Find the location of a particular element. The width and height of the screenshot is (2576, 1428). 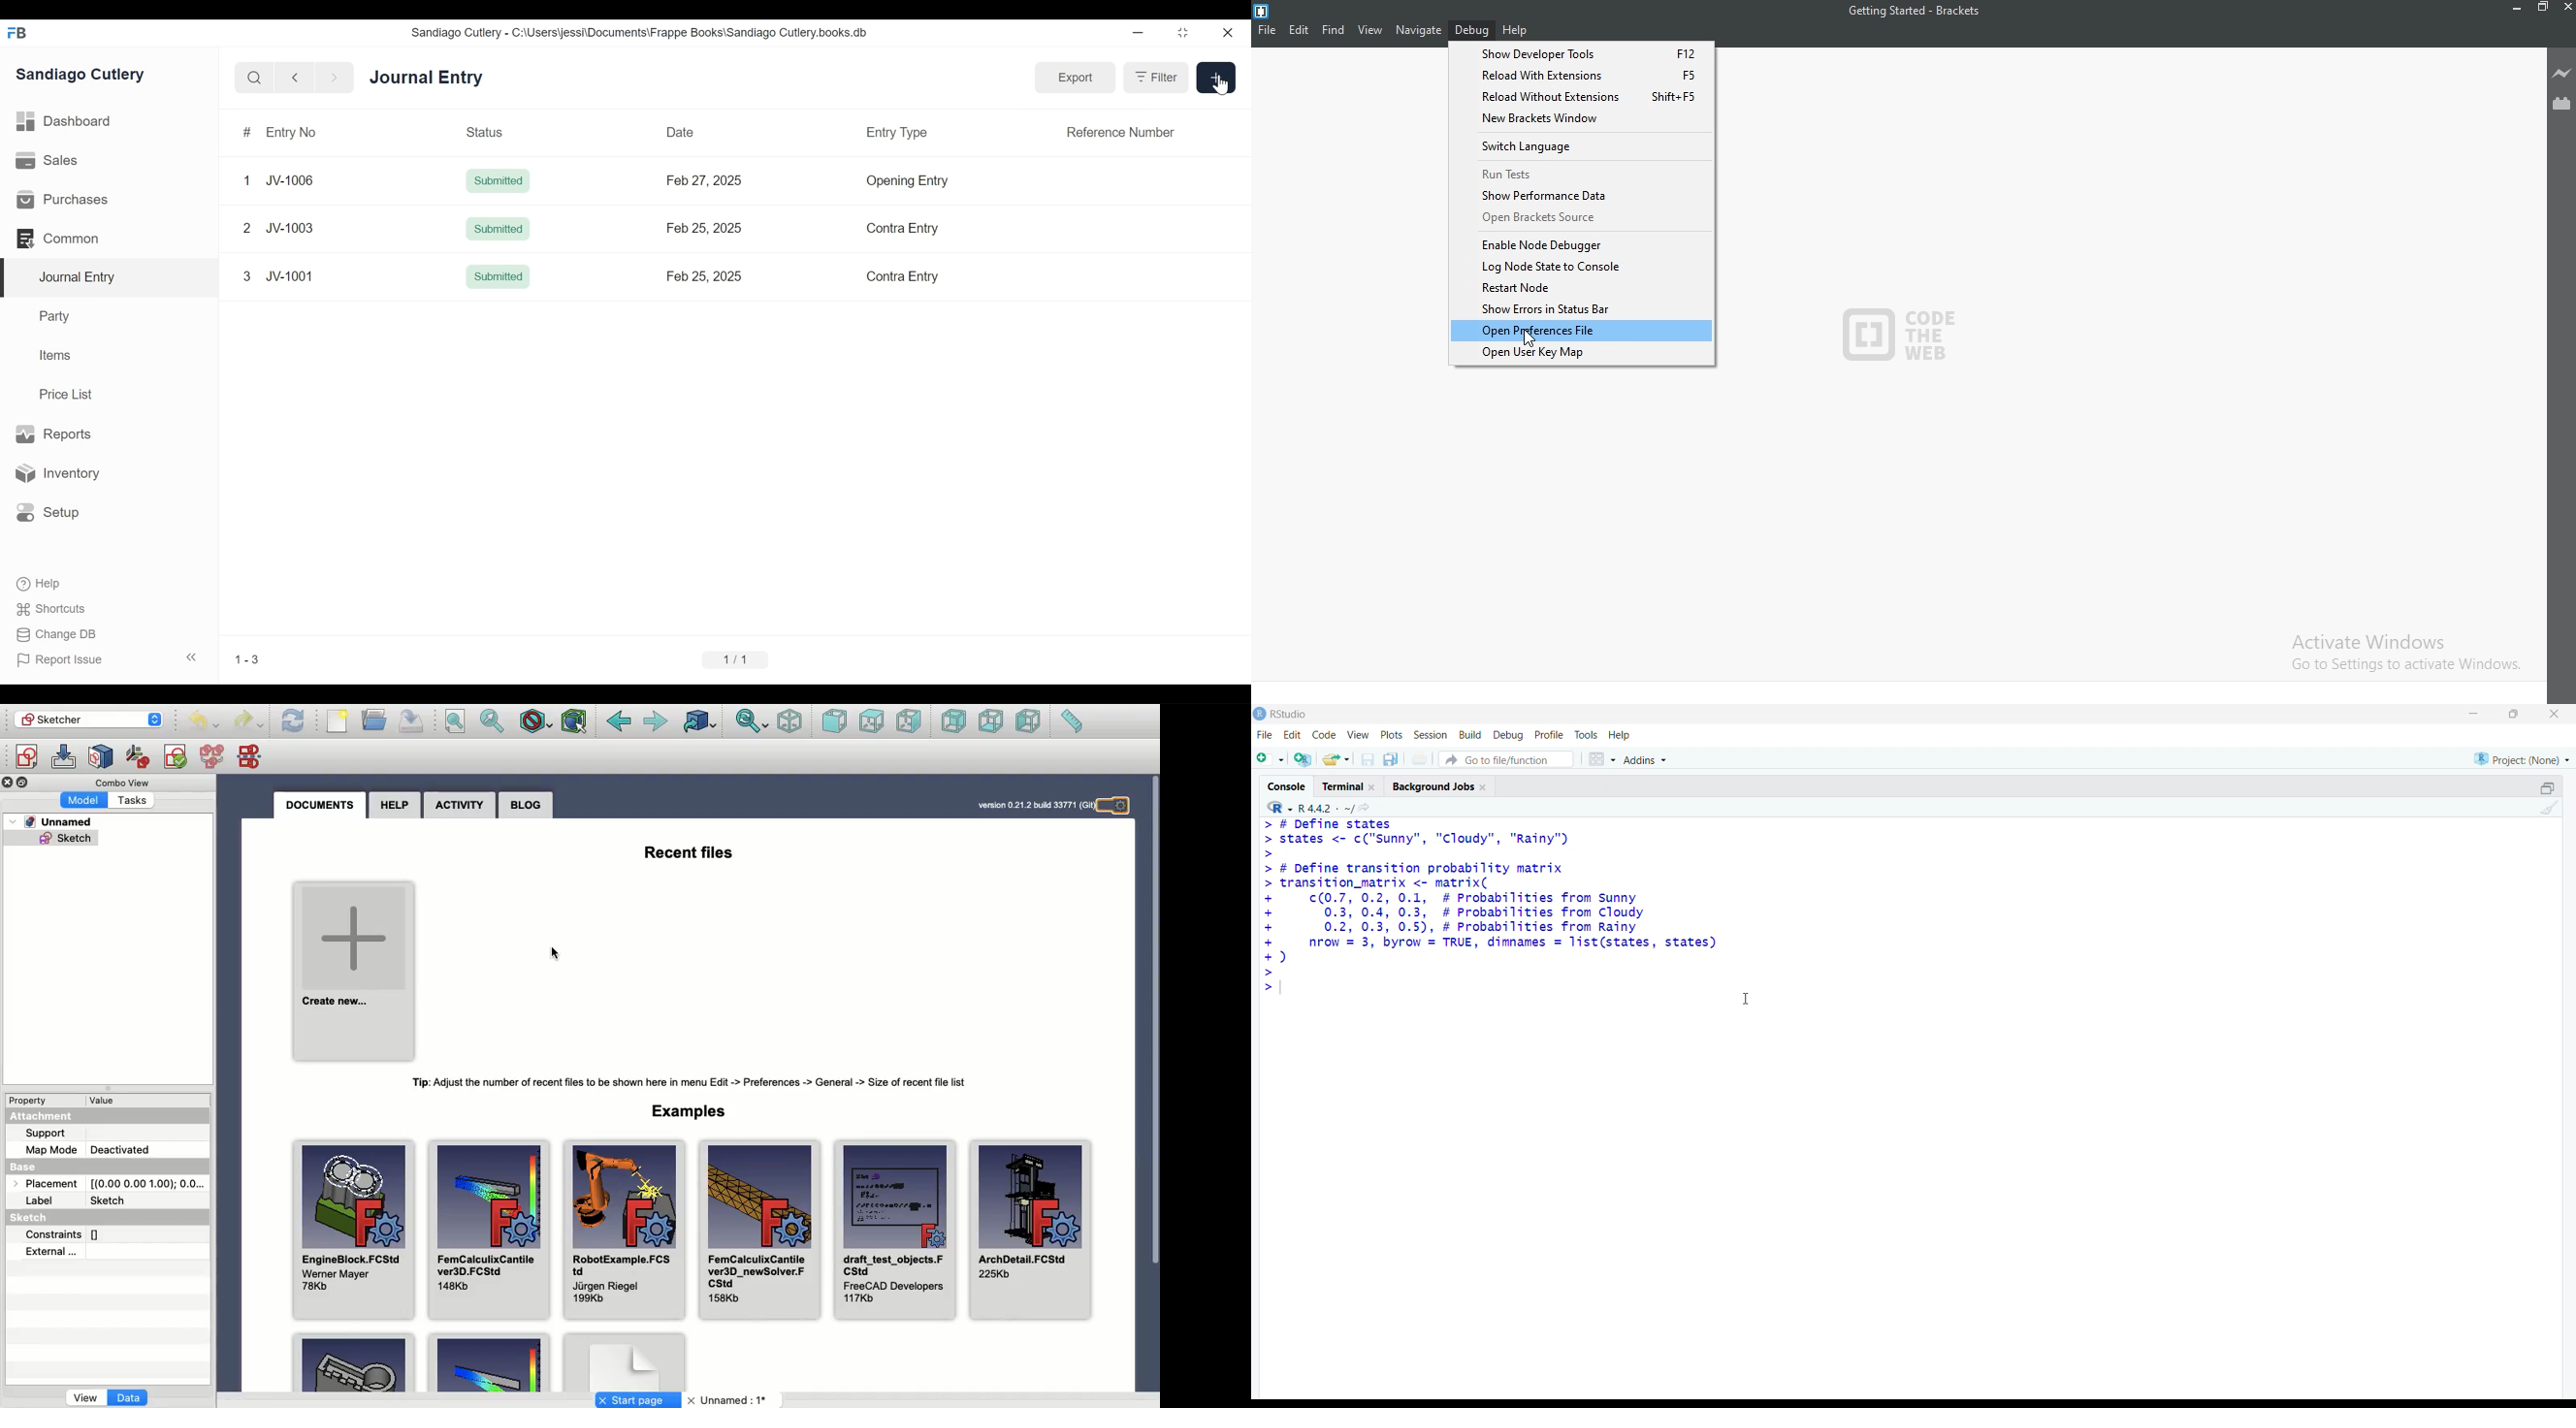

Validate sketch is located at coordinates (175, 756).